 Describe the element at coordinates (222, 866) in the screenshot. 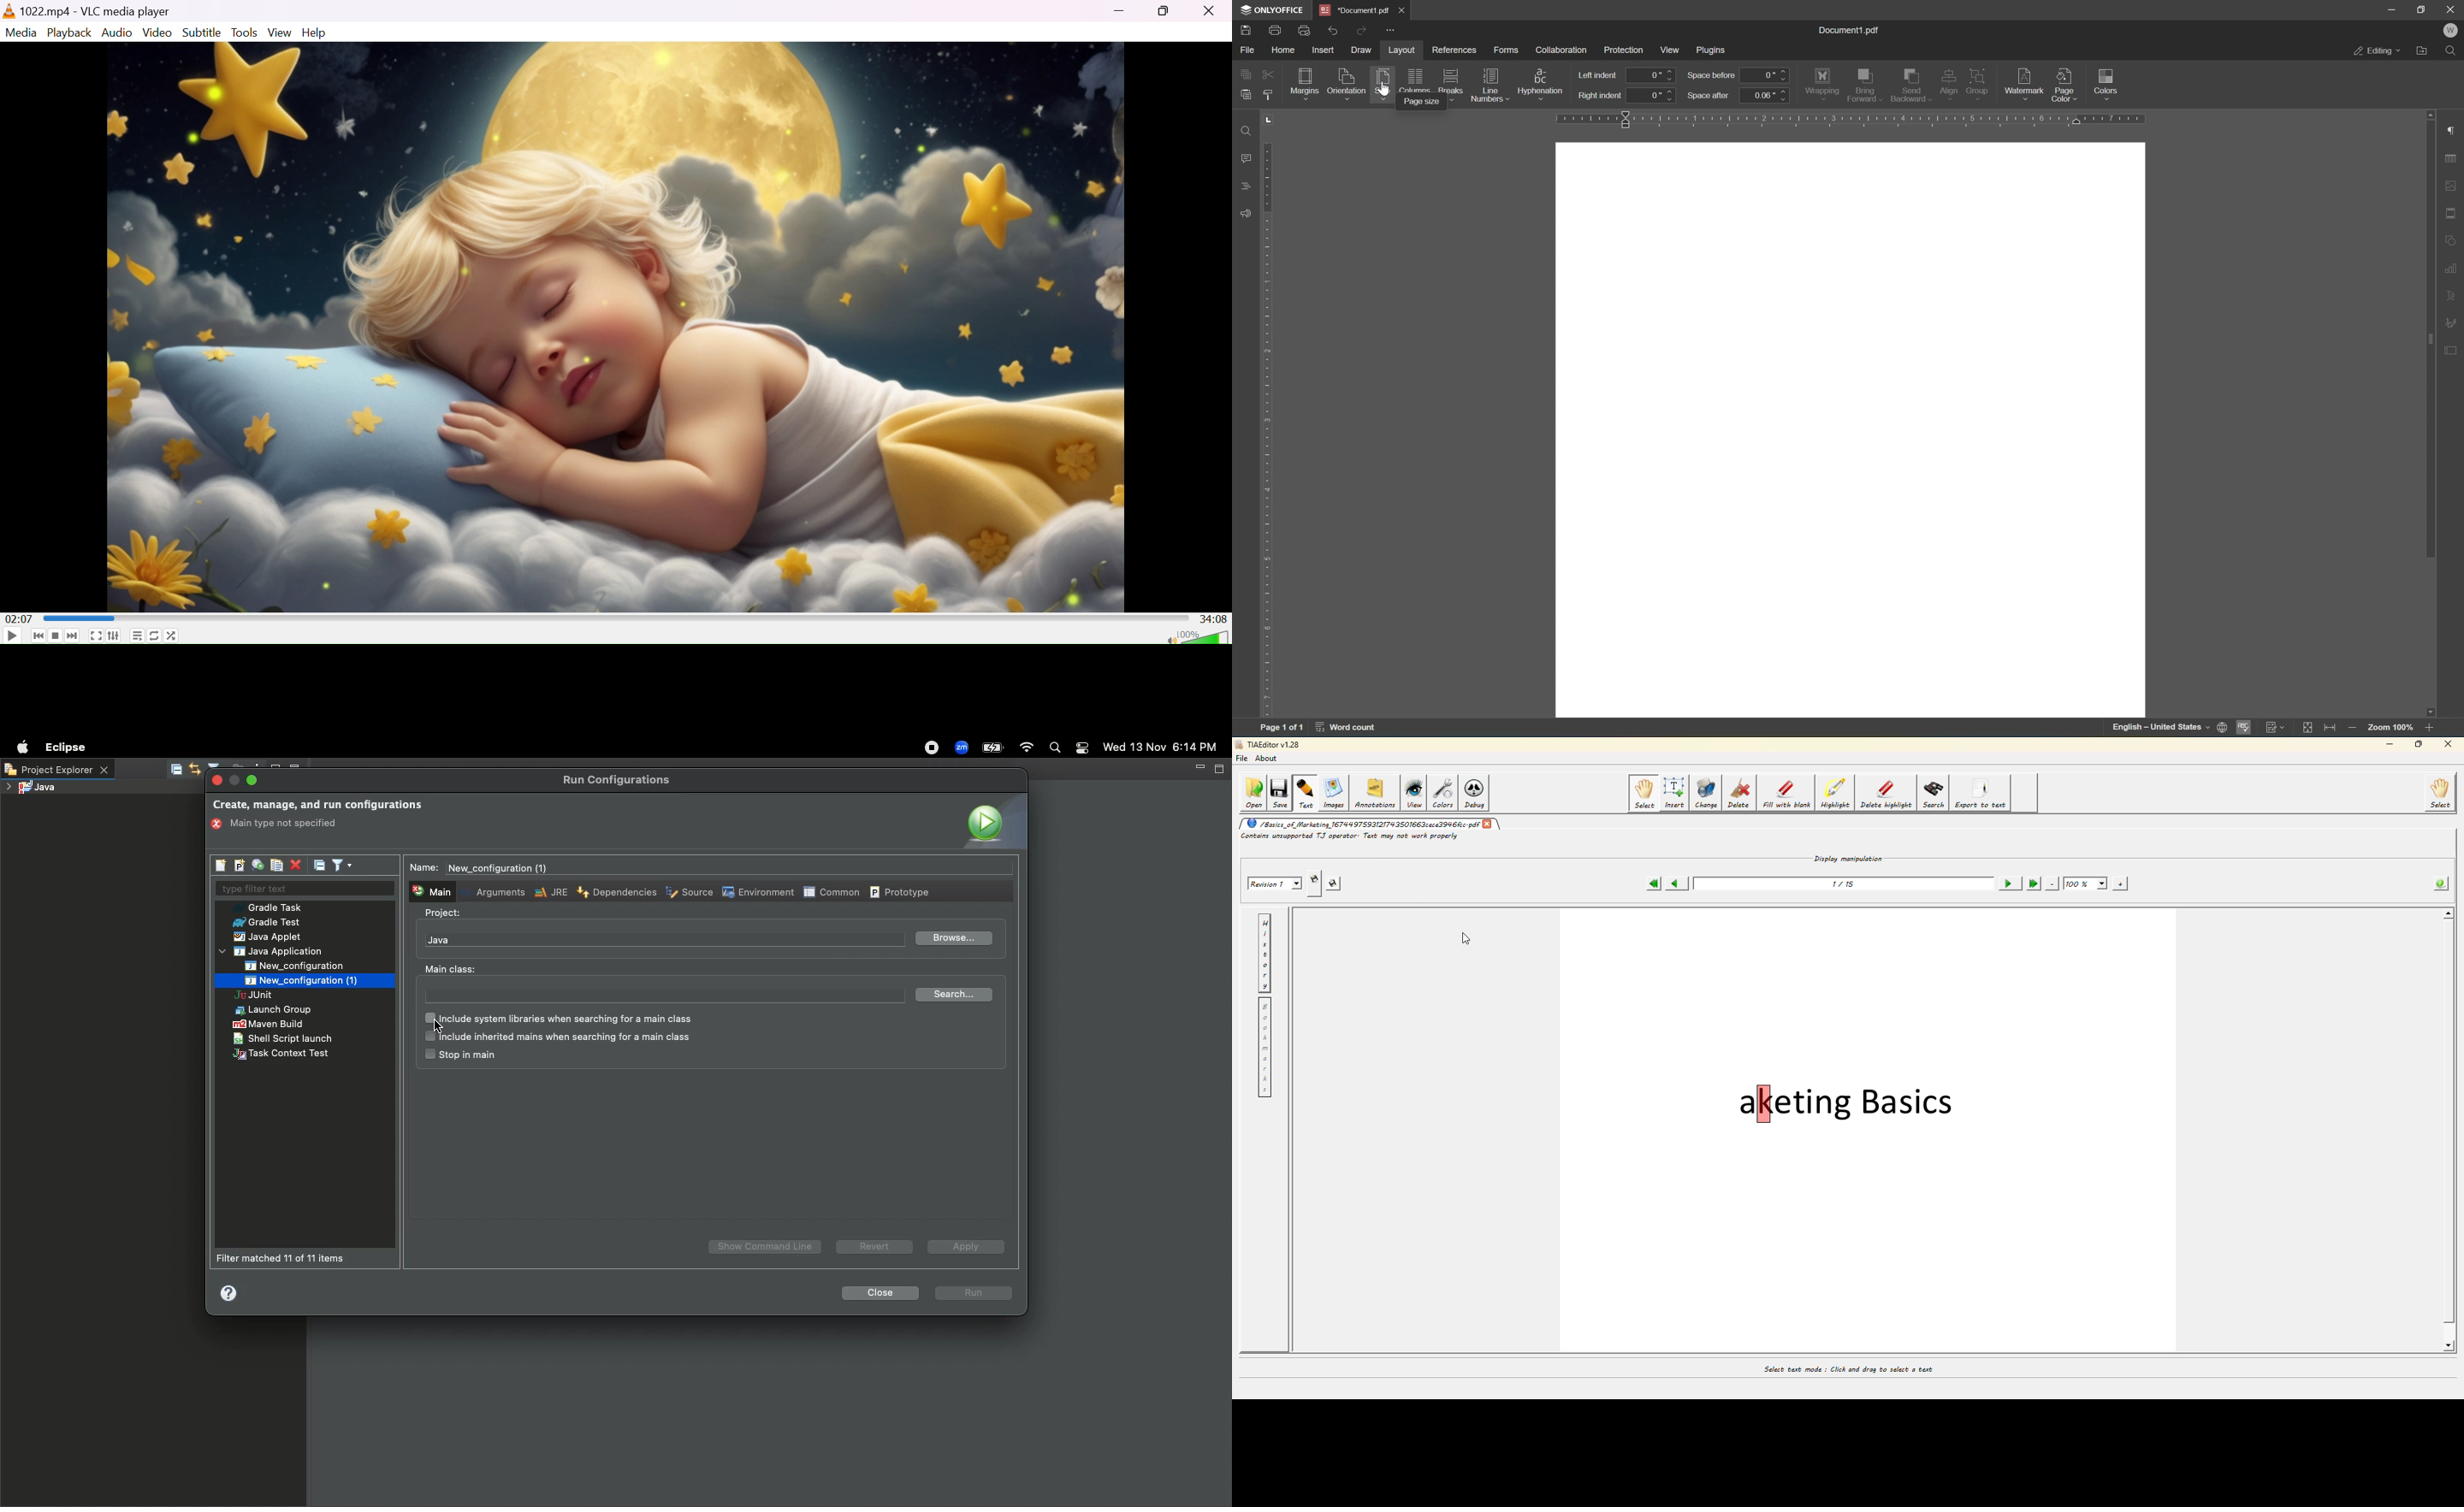

I see `New launch configuration` at that location.